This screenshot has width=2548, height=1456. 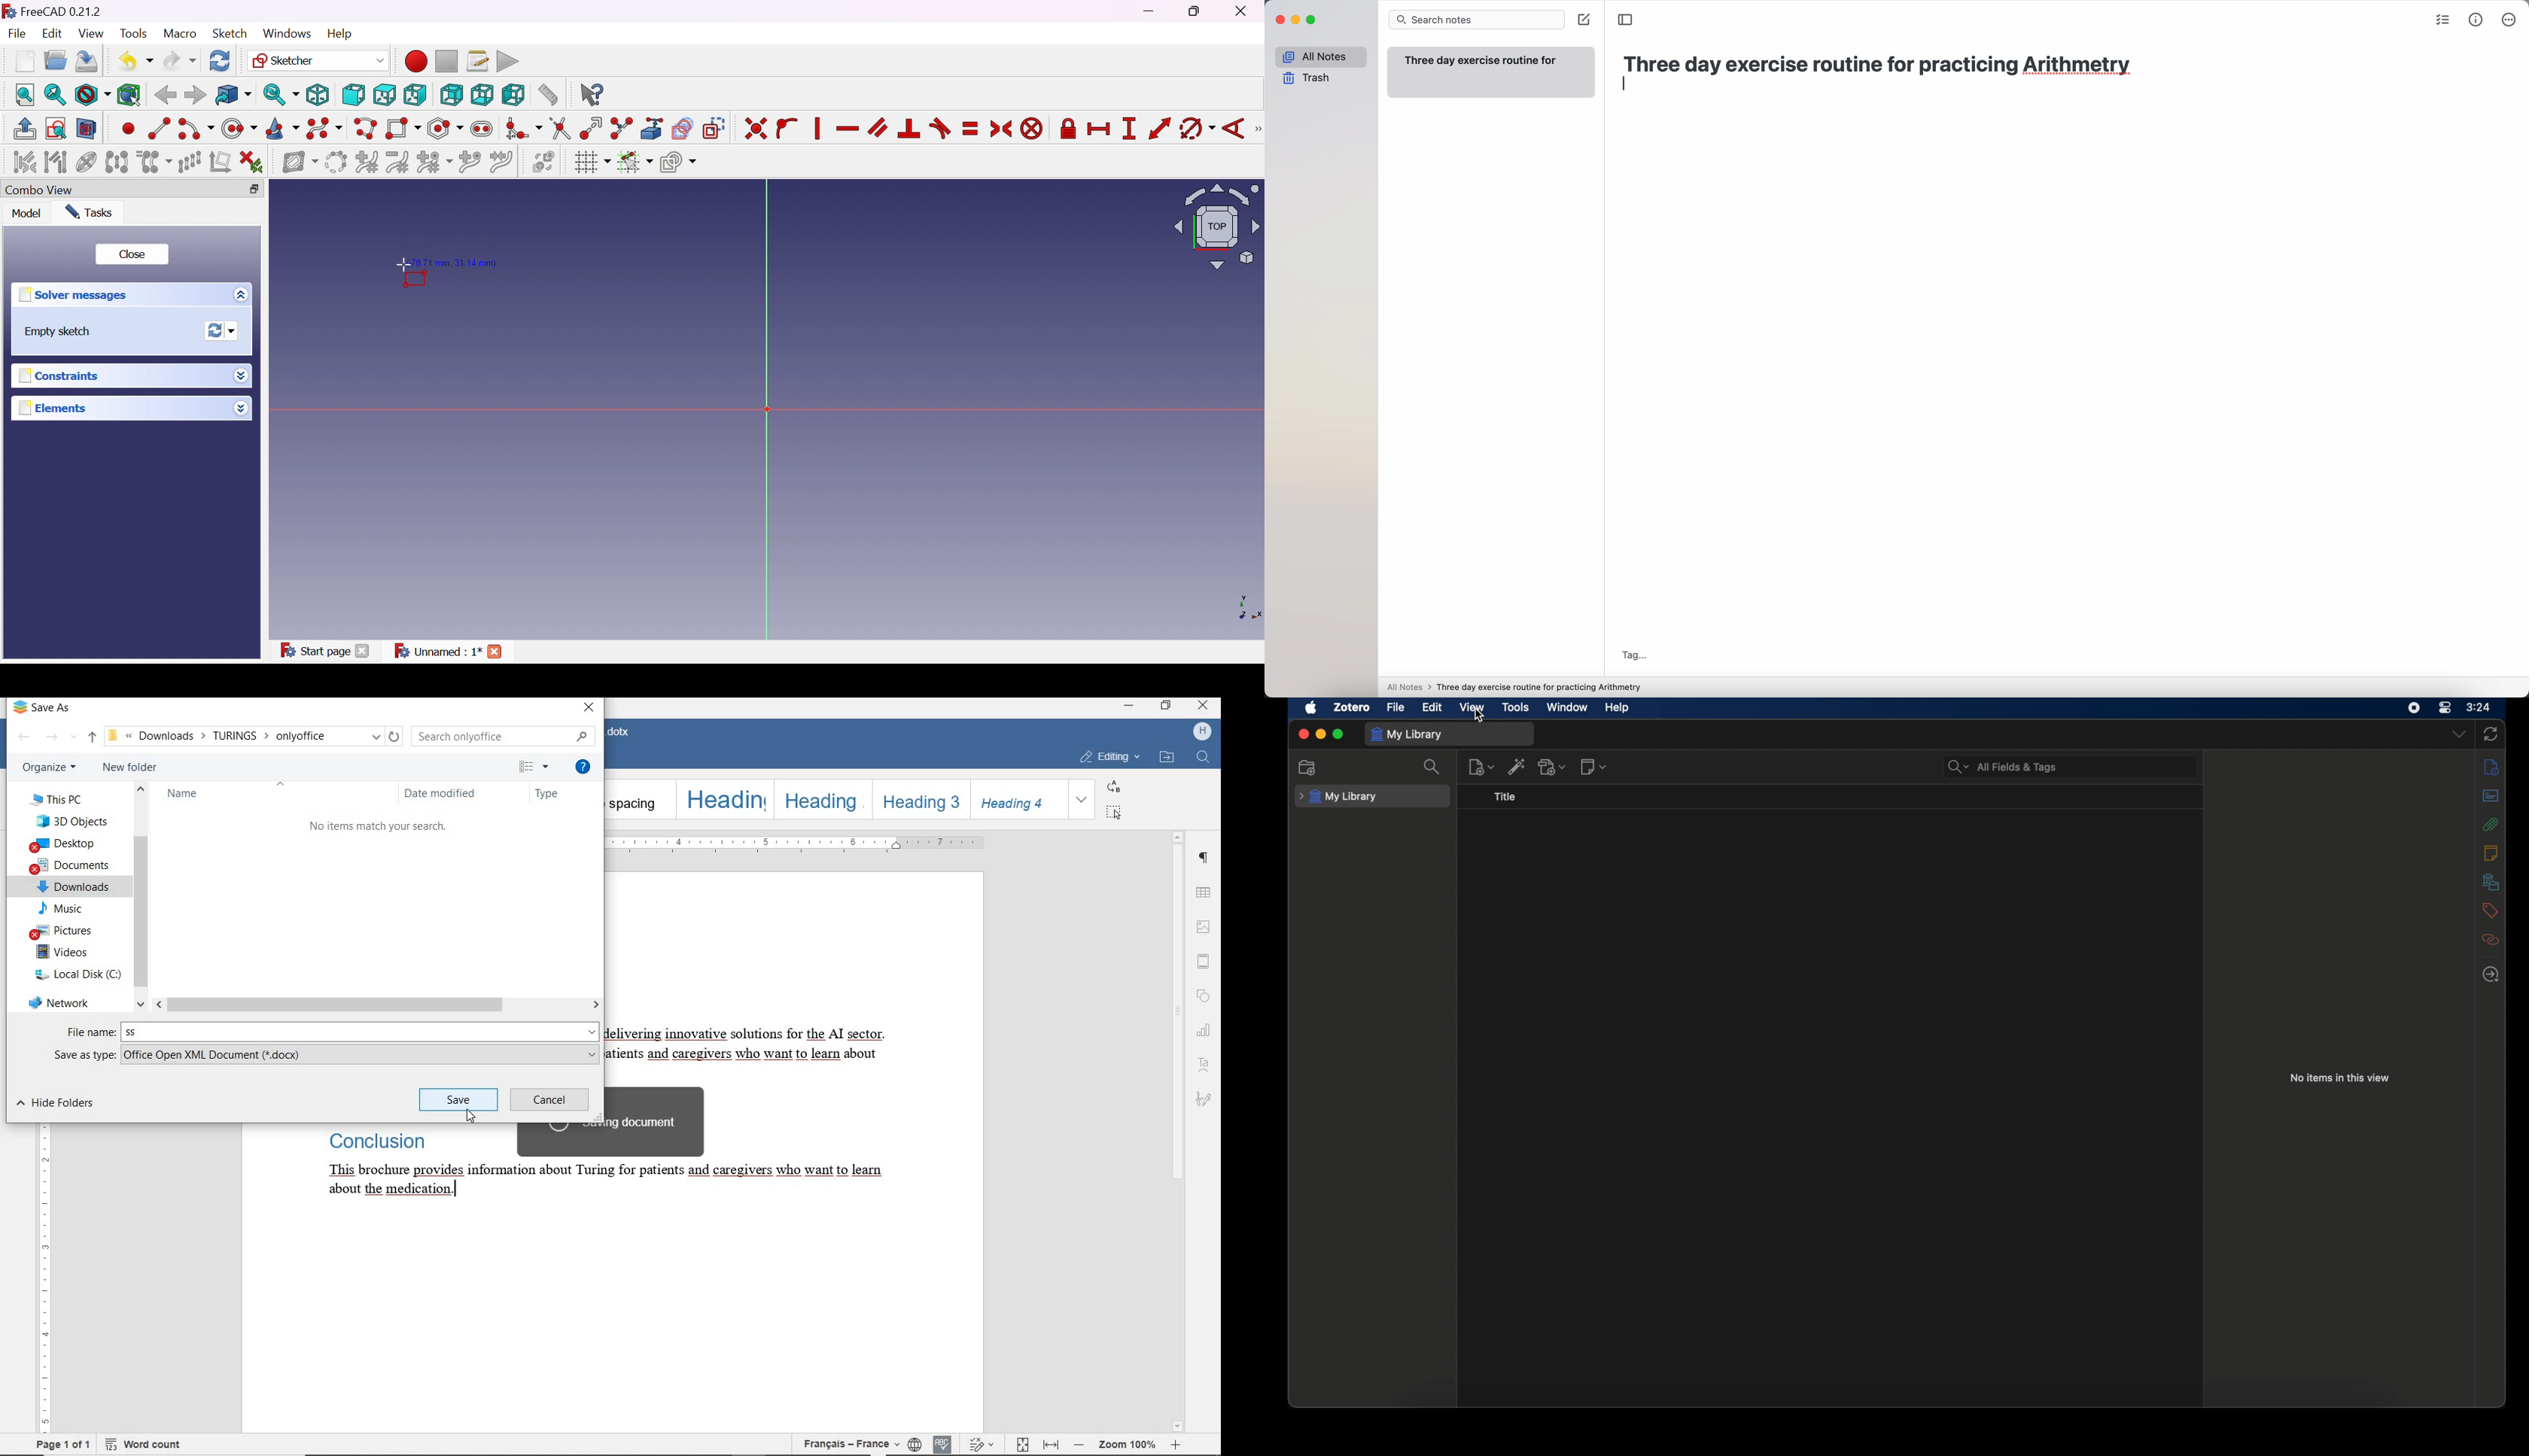 What do you see at coordinates (1432, 707) in the screenshot?
I see `edit` at bounding box center [1432, 707].